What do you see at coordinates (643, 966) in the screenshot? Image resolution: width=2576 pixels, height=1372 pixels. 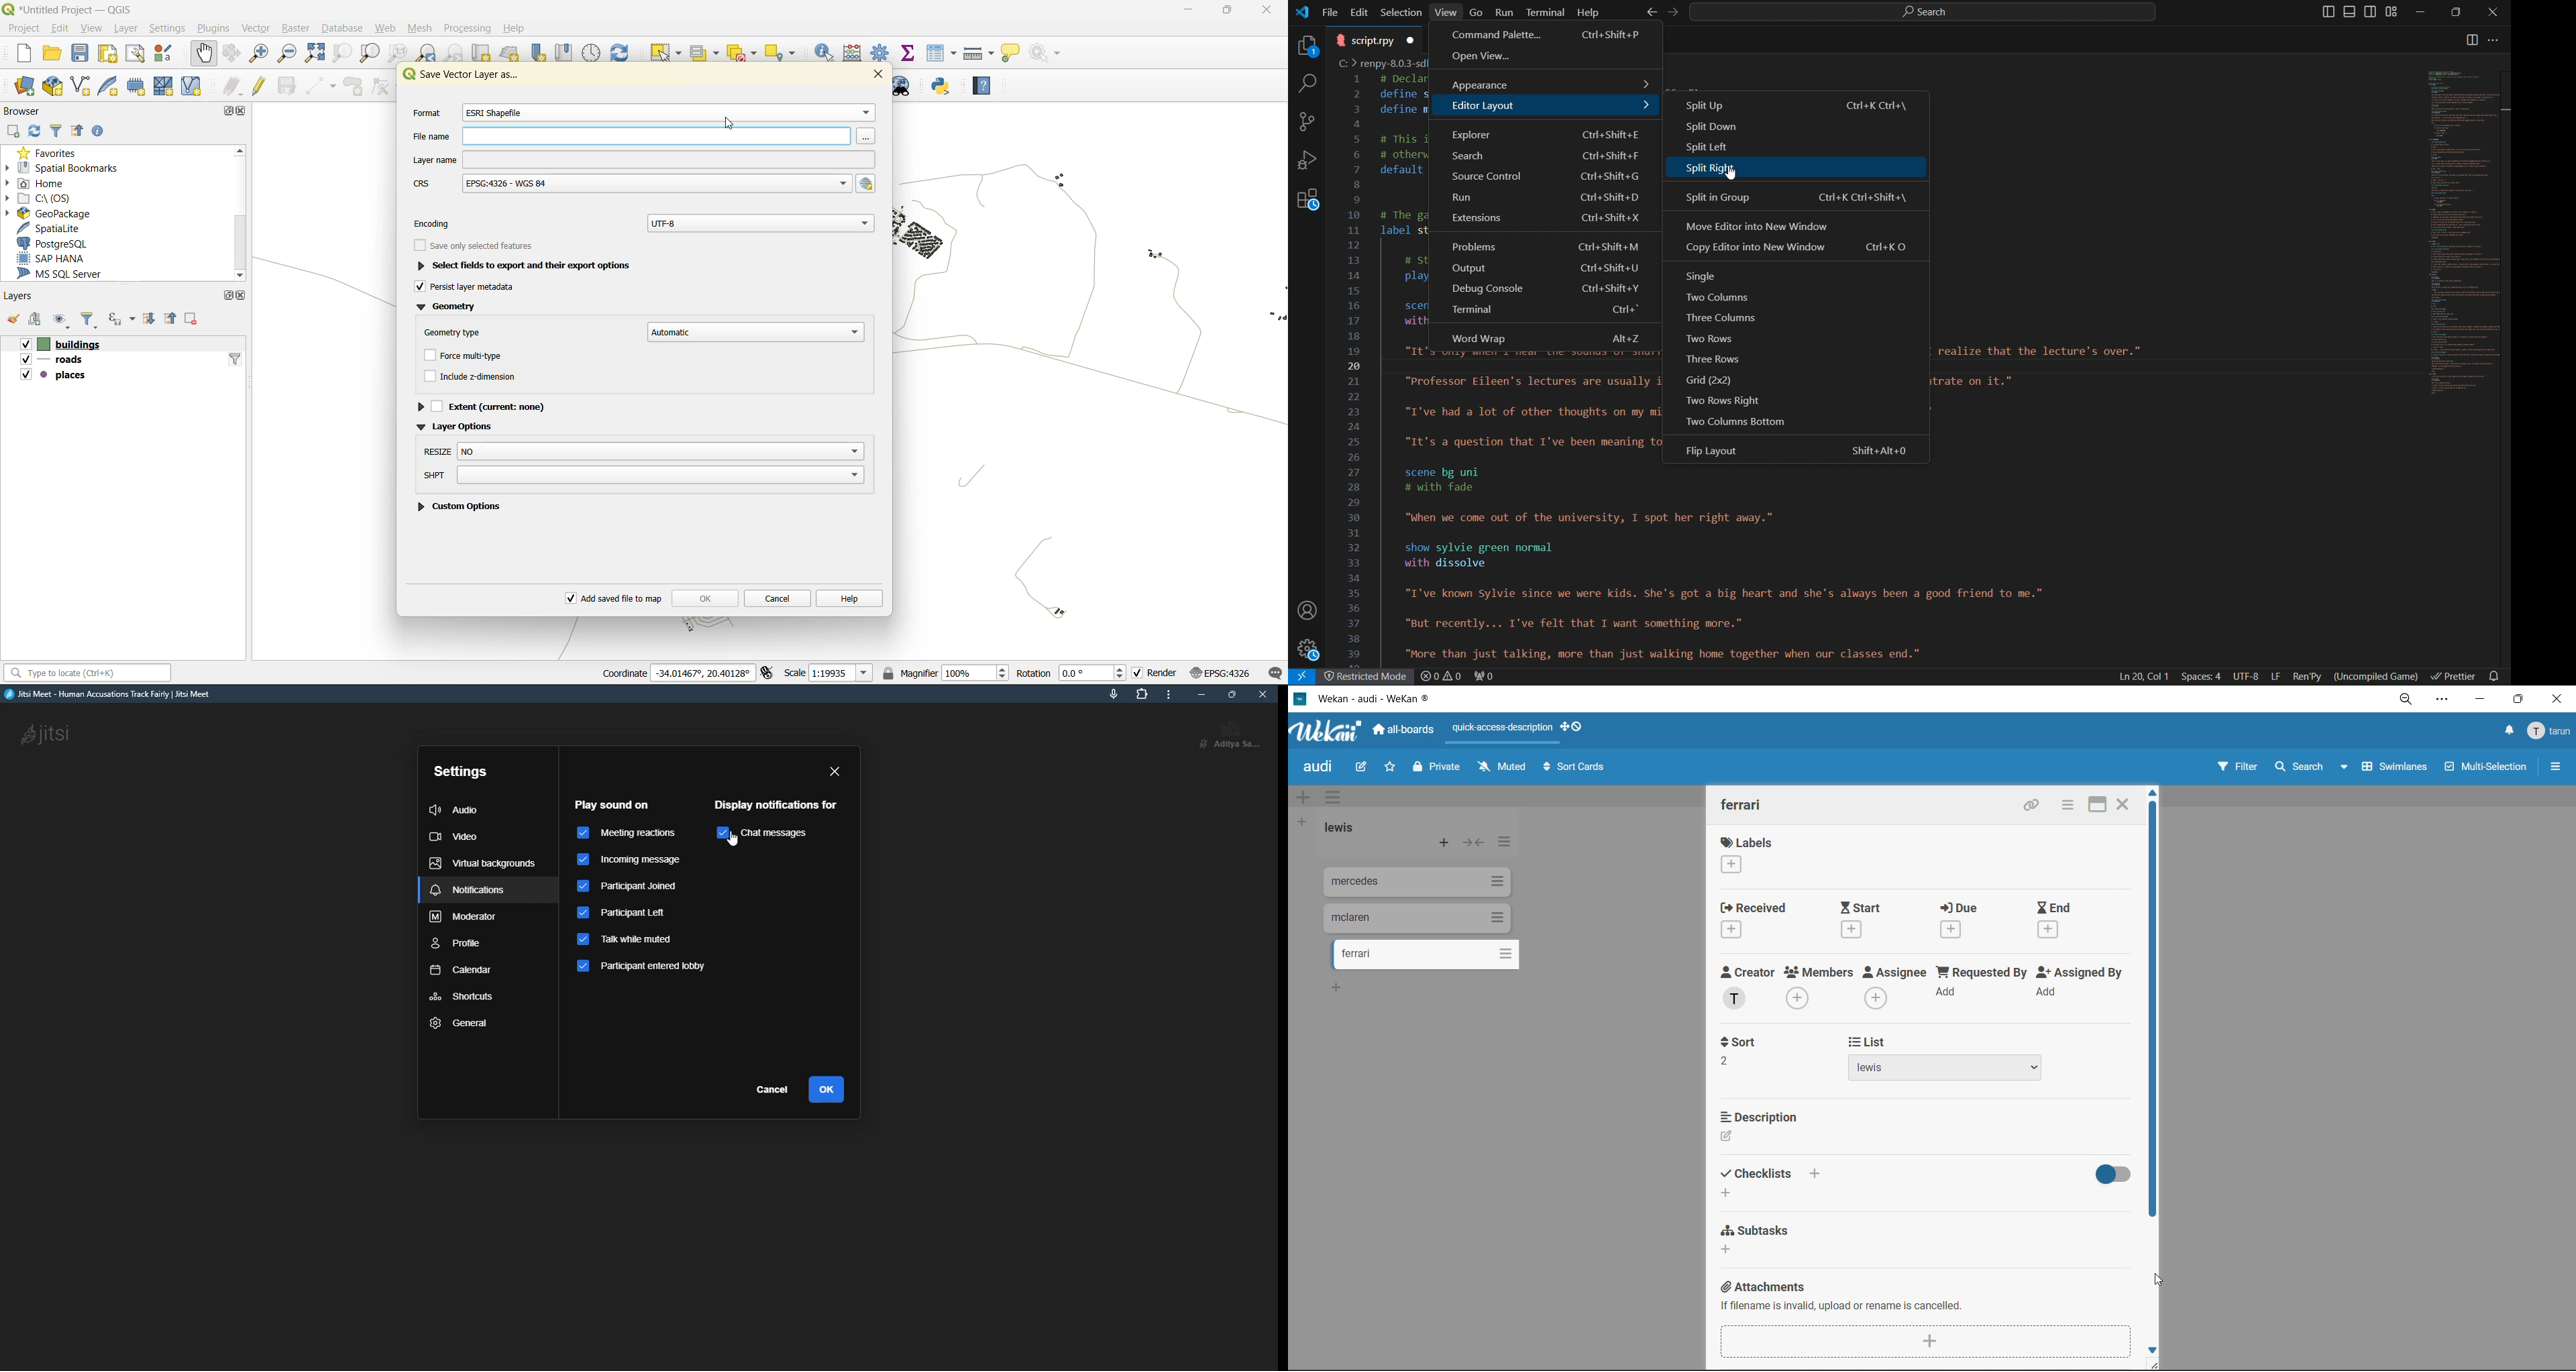 I see `participant entered lobby` at bounding box center [643, 966].